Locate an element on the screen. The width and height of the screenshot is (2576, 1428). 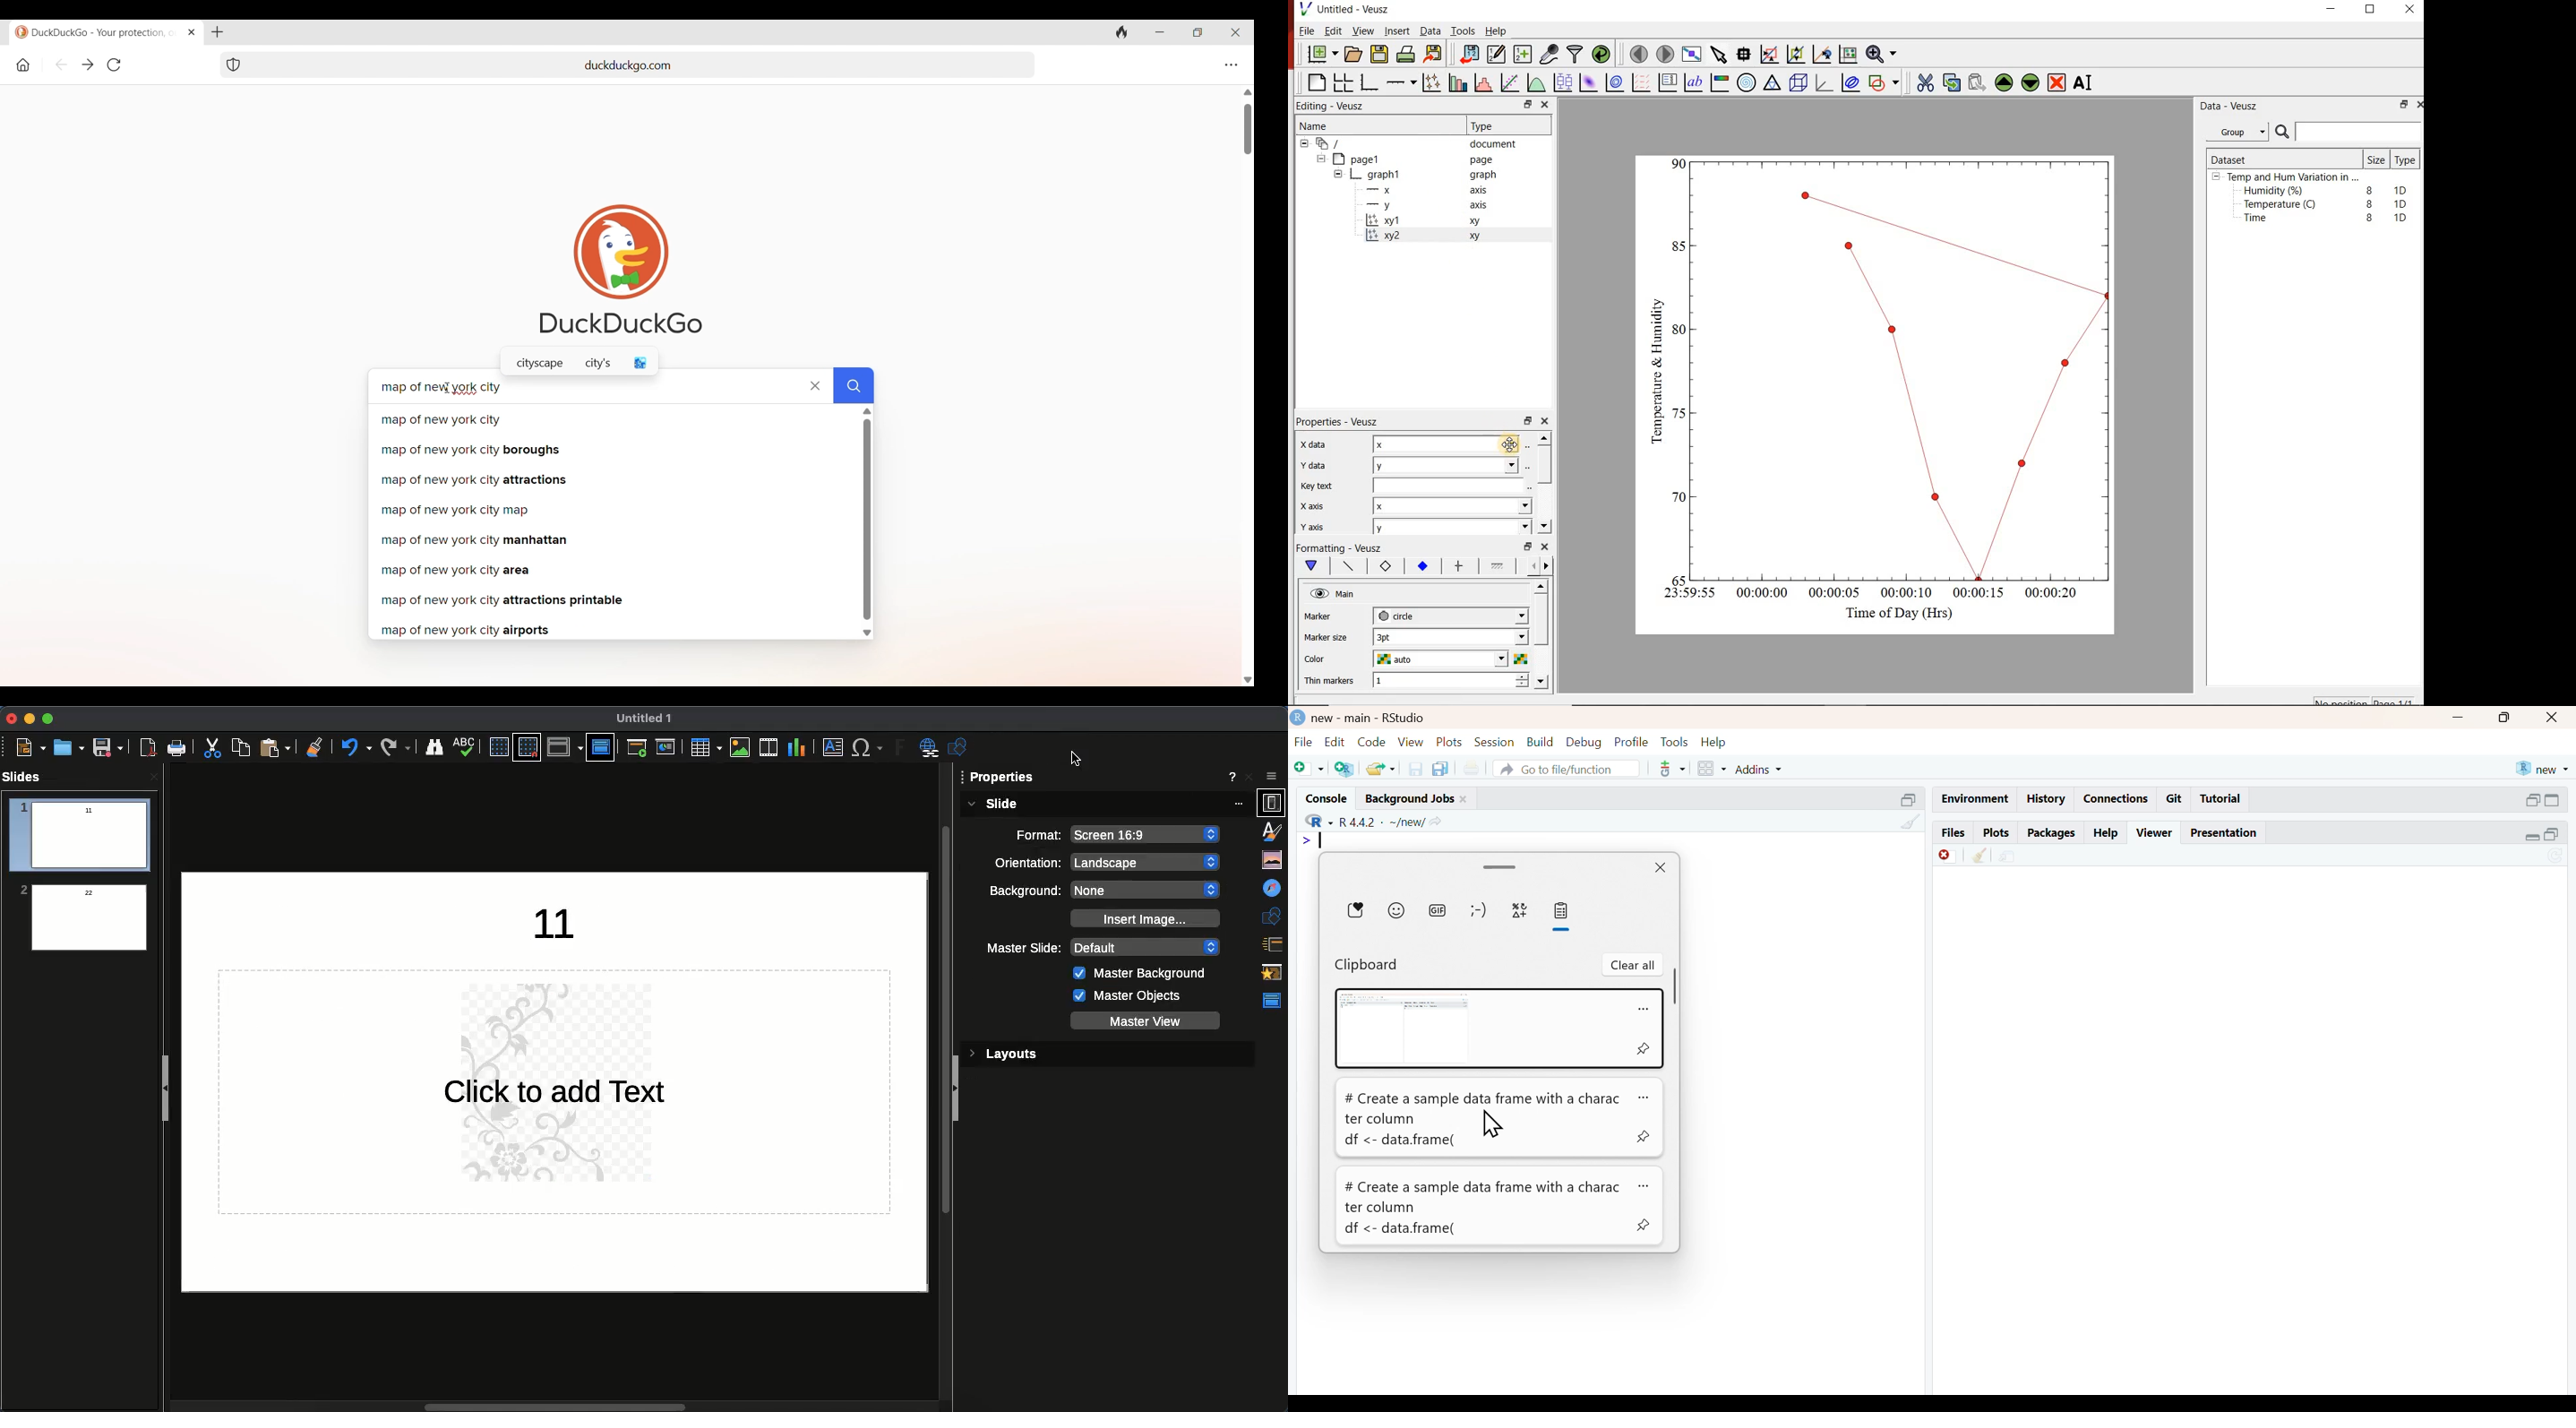
help is located at coordinates (1714, 742).